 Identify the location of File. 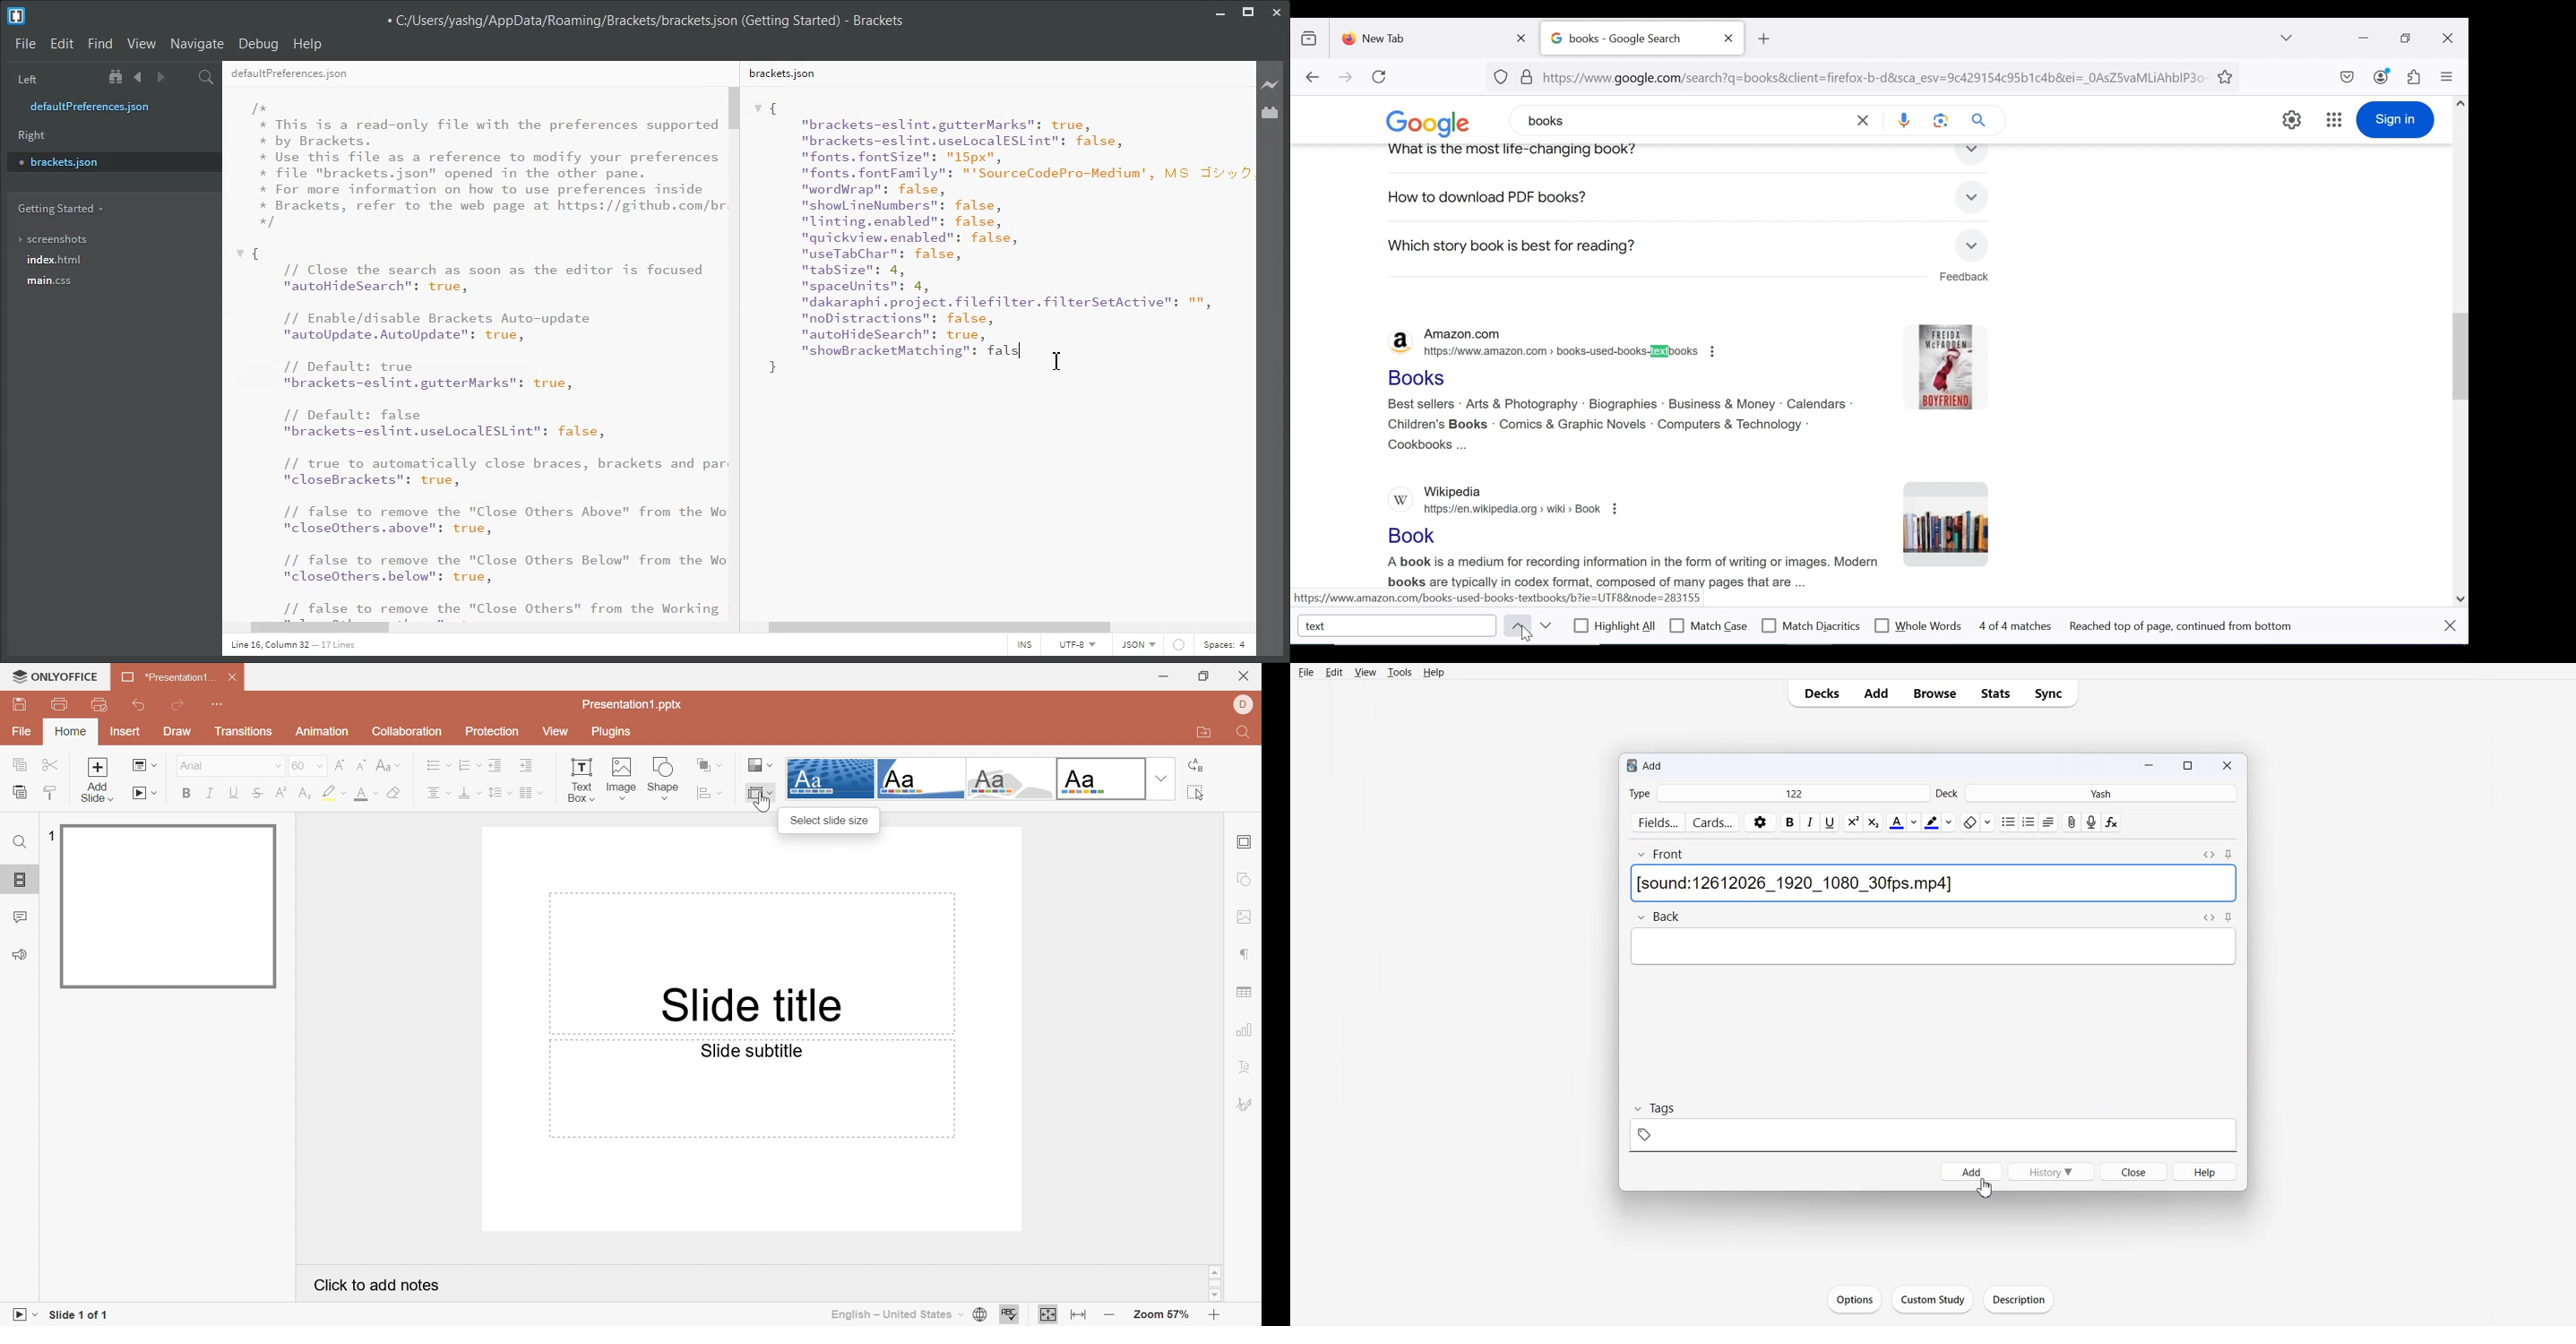
(22, 732).